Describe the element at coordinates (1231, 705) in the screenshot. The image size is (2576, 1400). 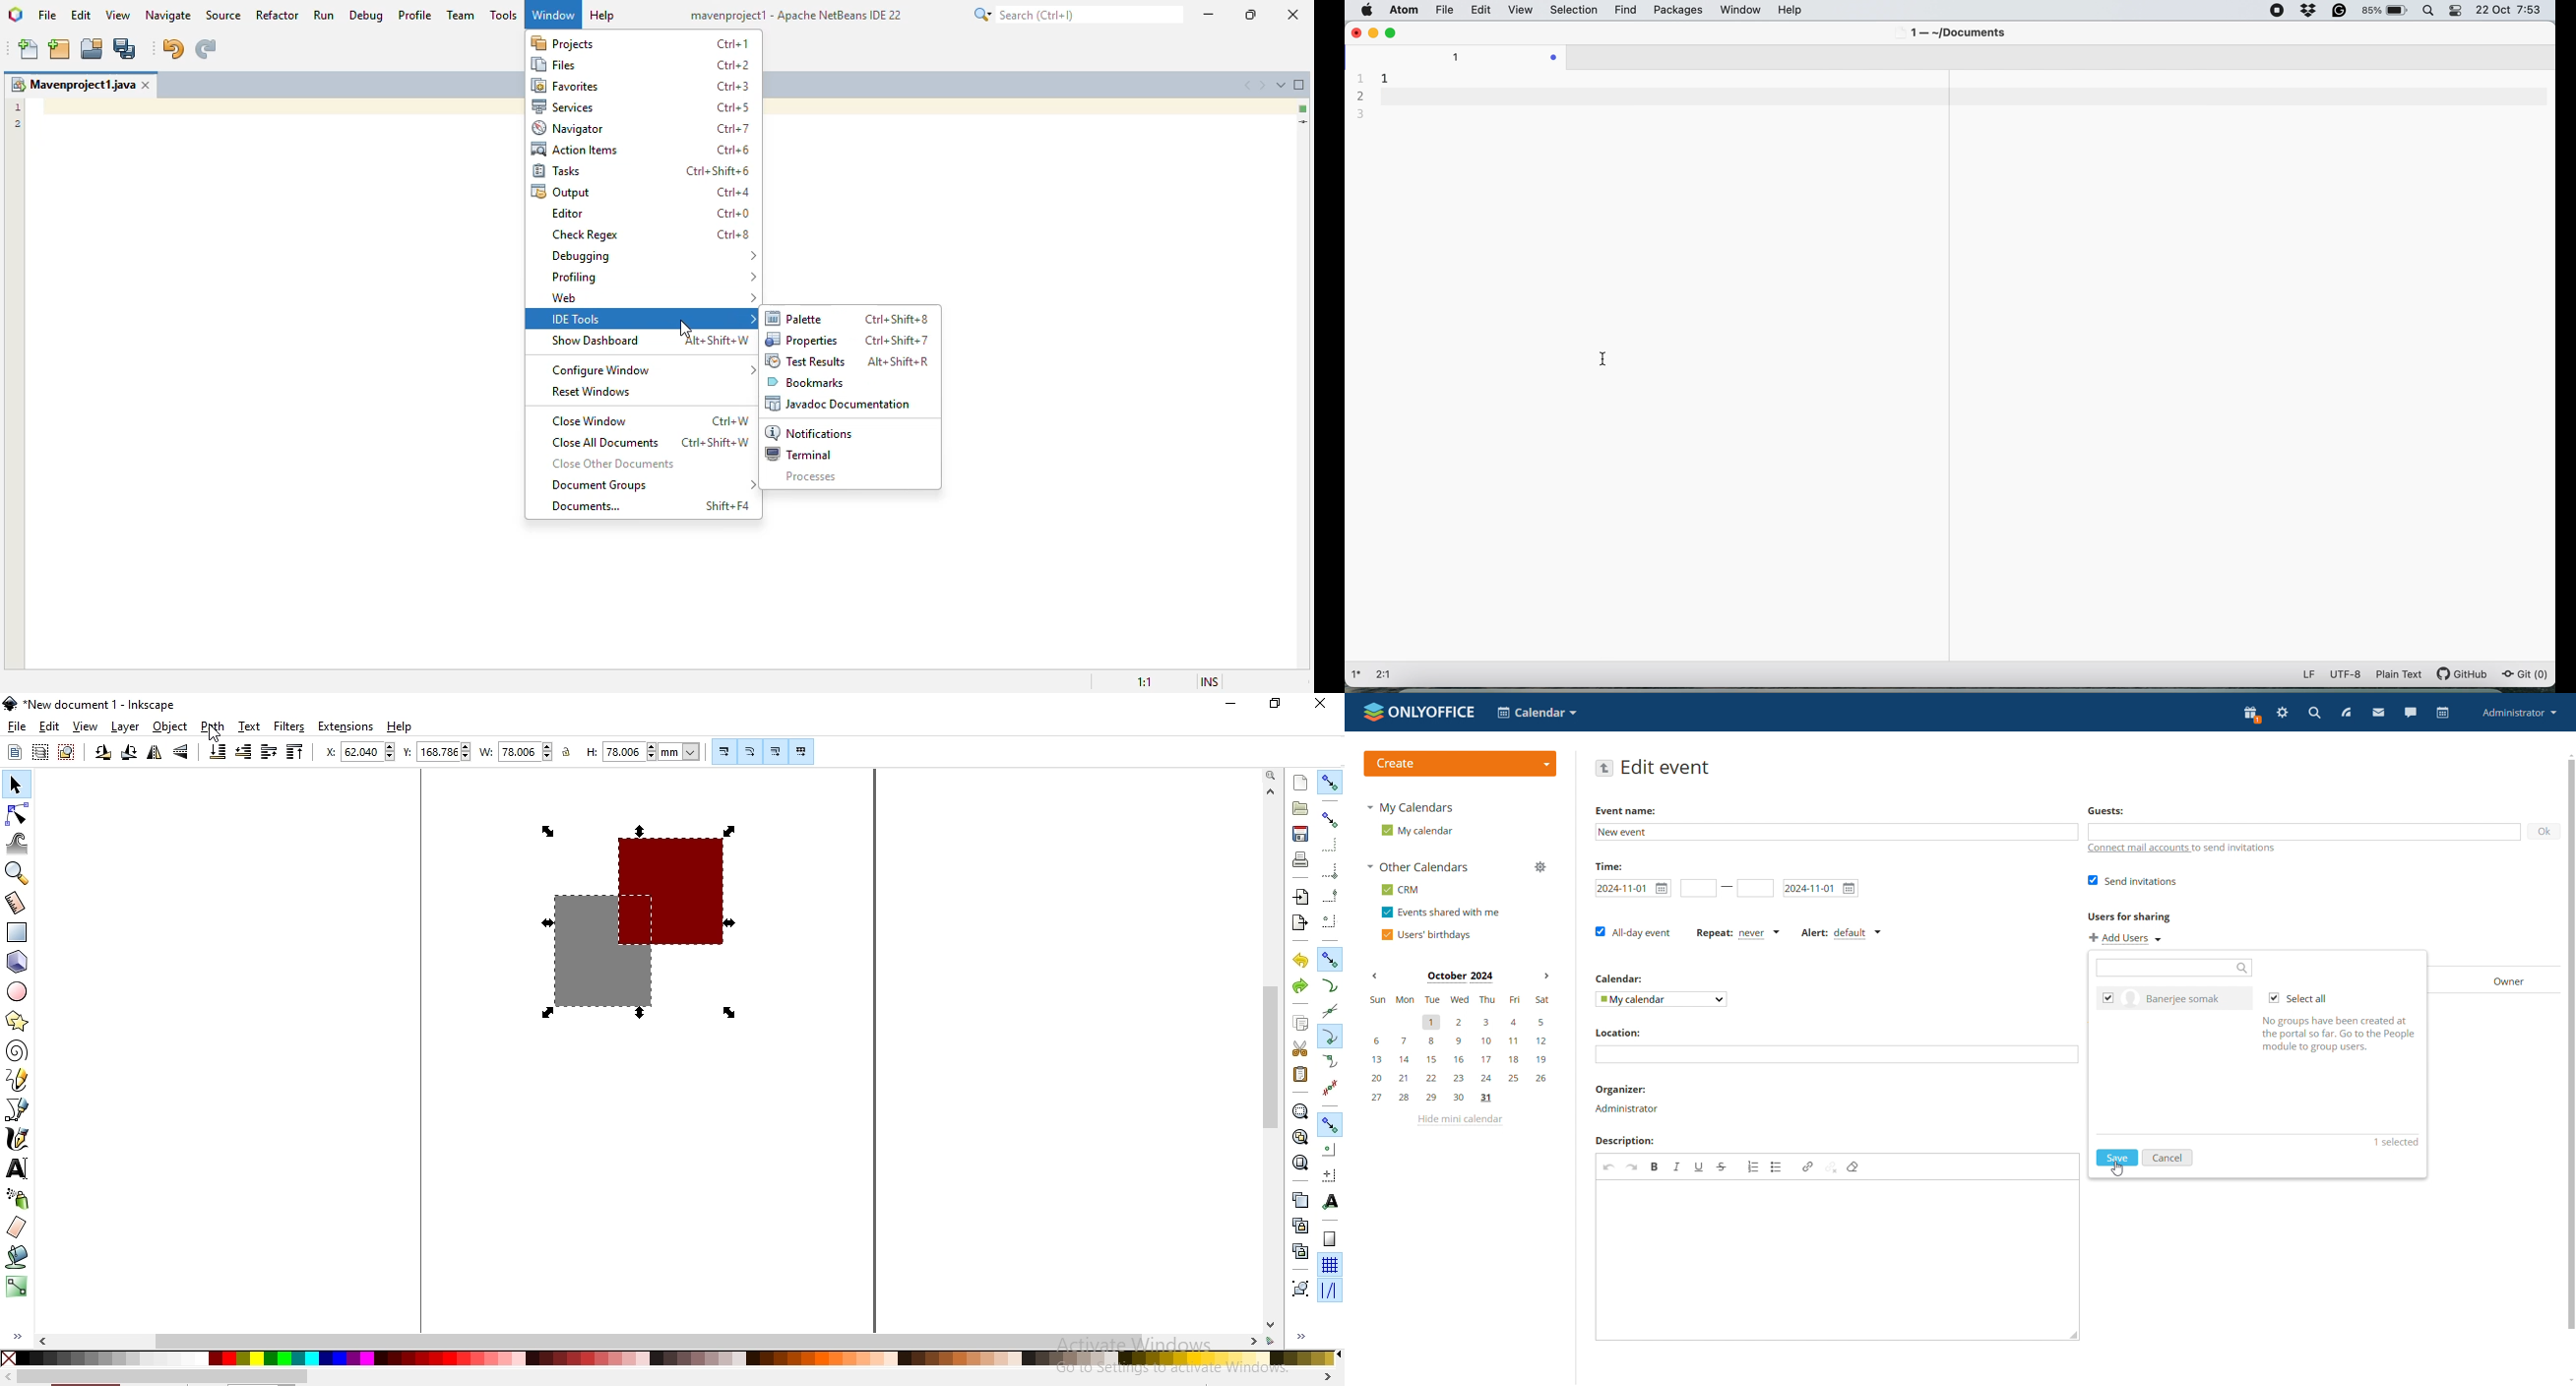
I see `minimize` at that location.